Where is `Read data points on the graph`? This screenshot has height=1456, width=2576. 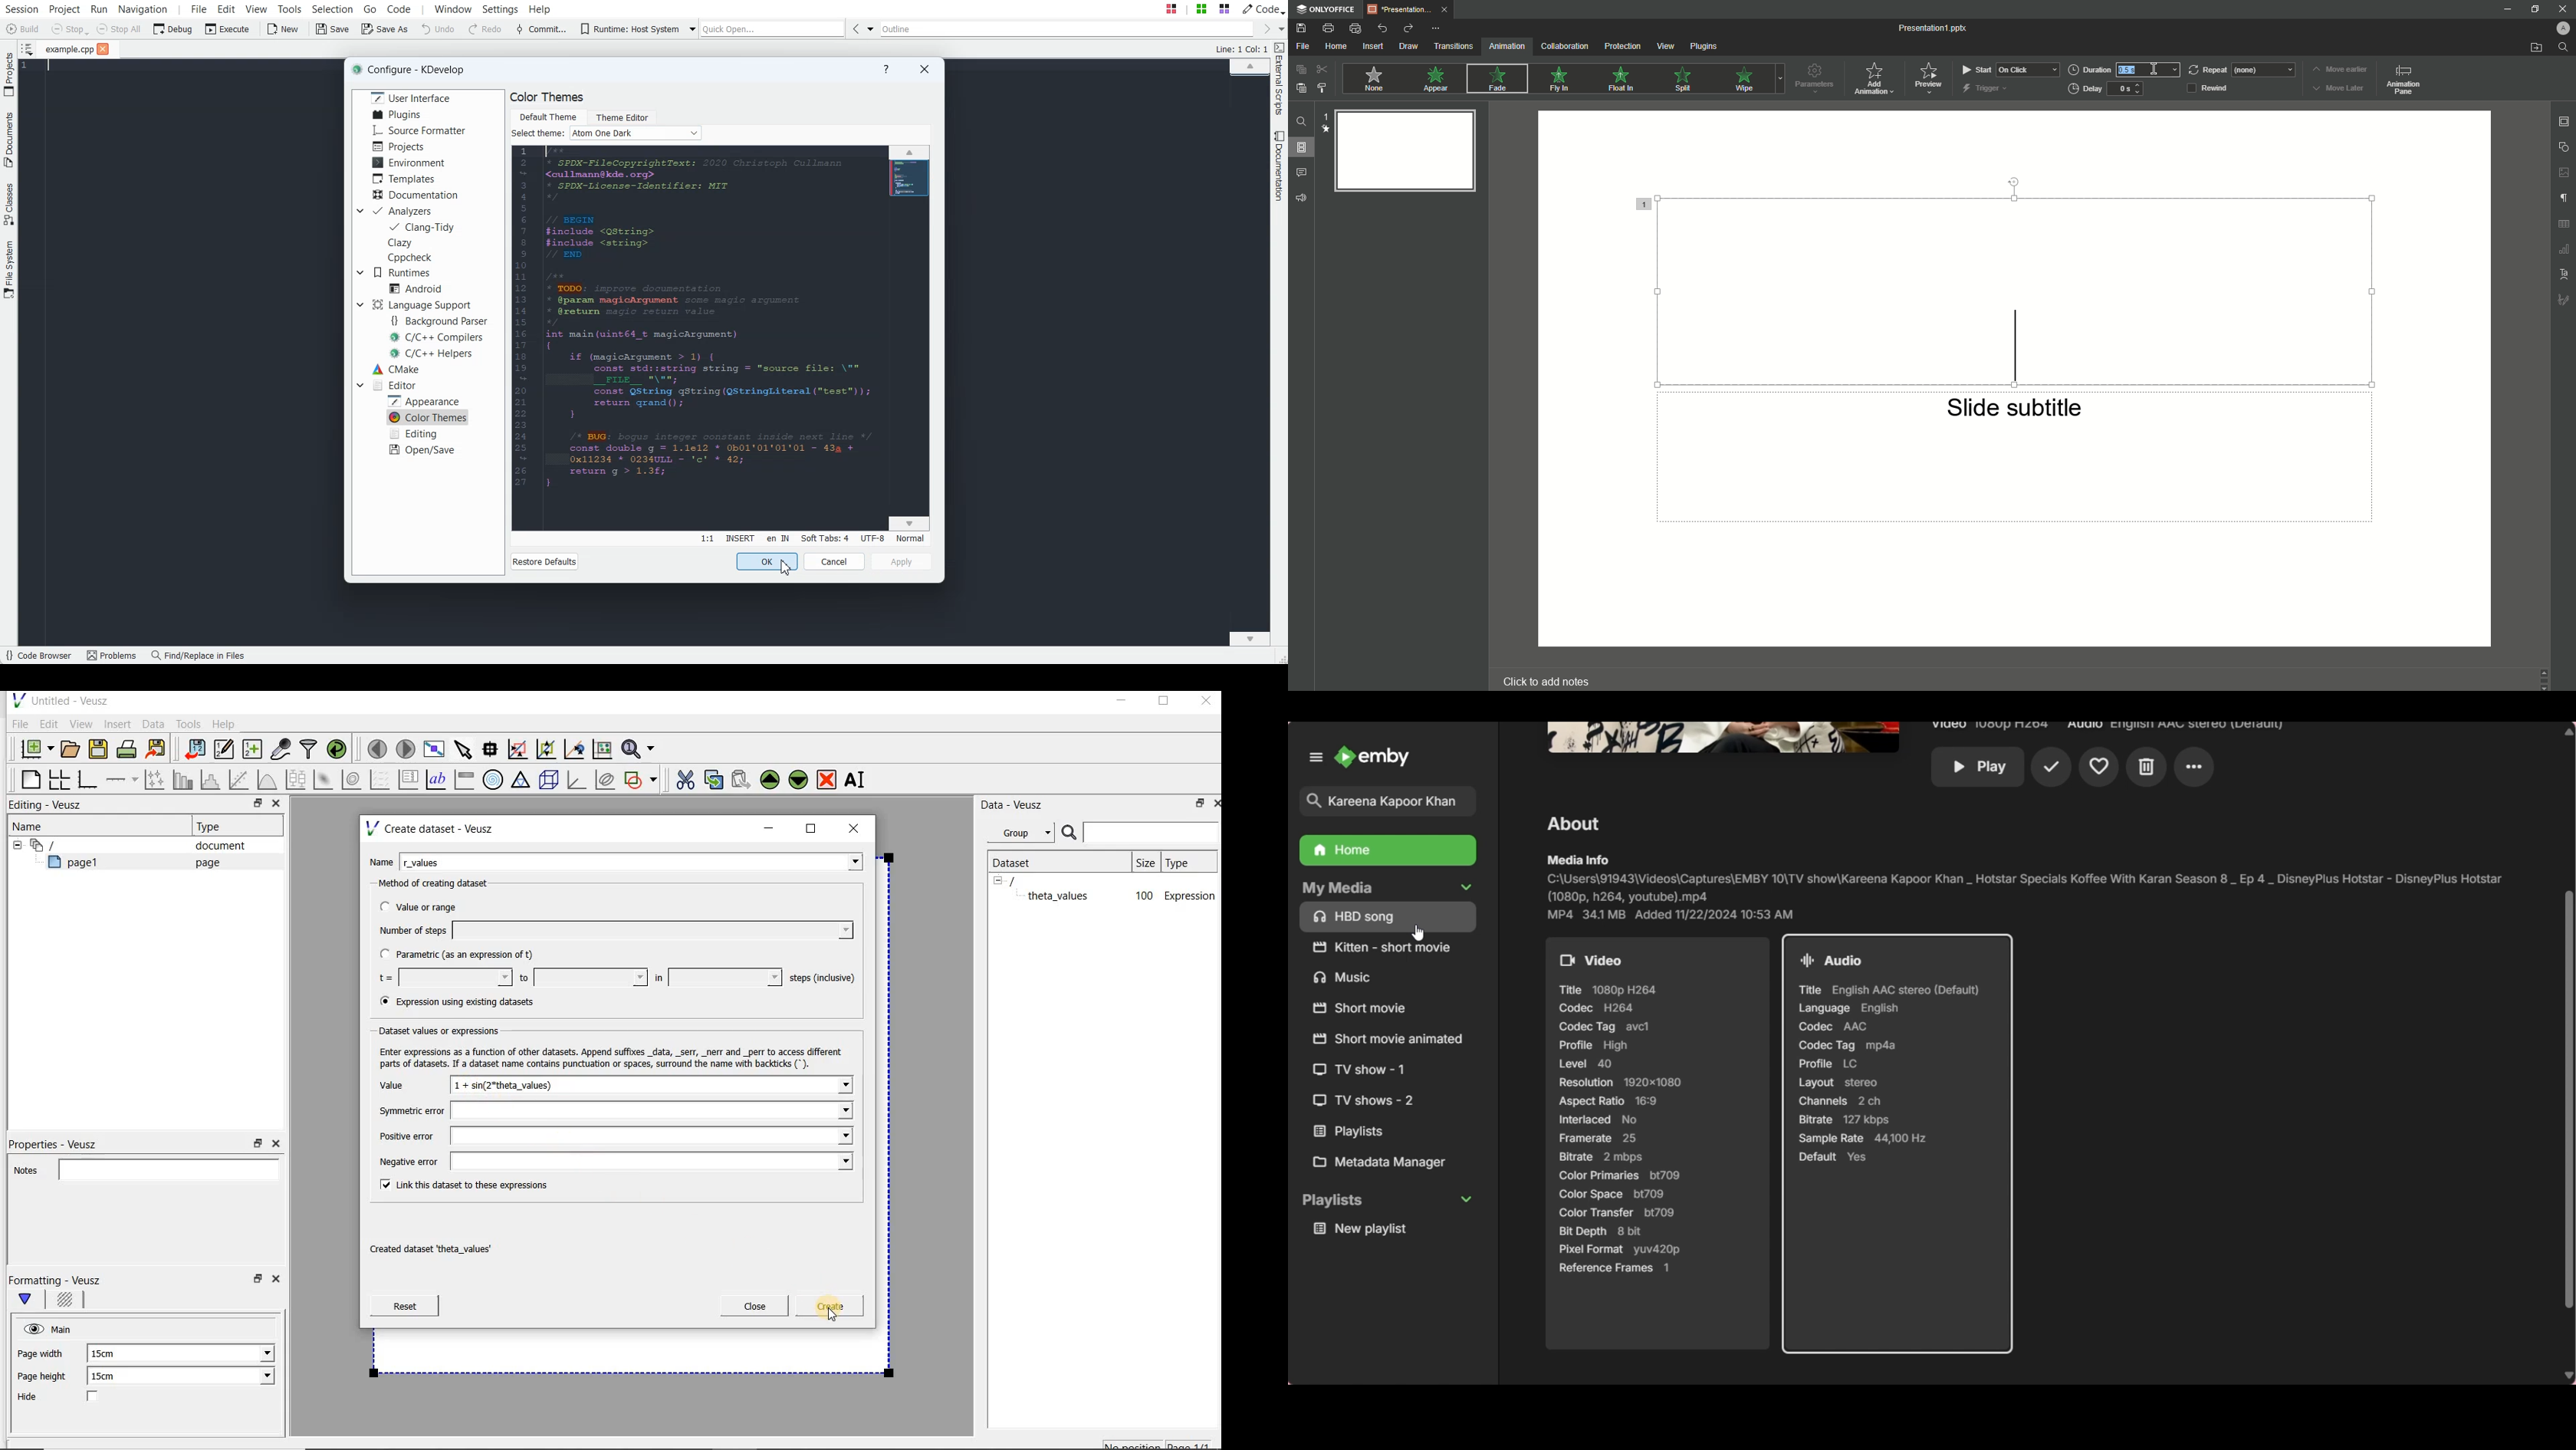
Read data points on the graph is located at coordinates (492, 750).